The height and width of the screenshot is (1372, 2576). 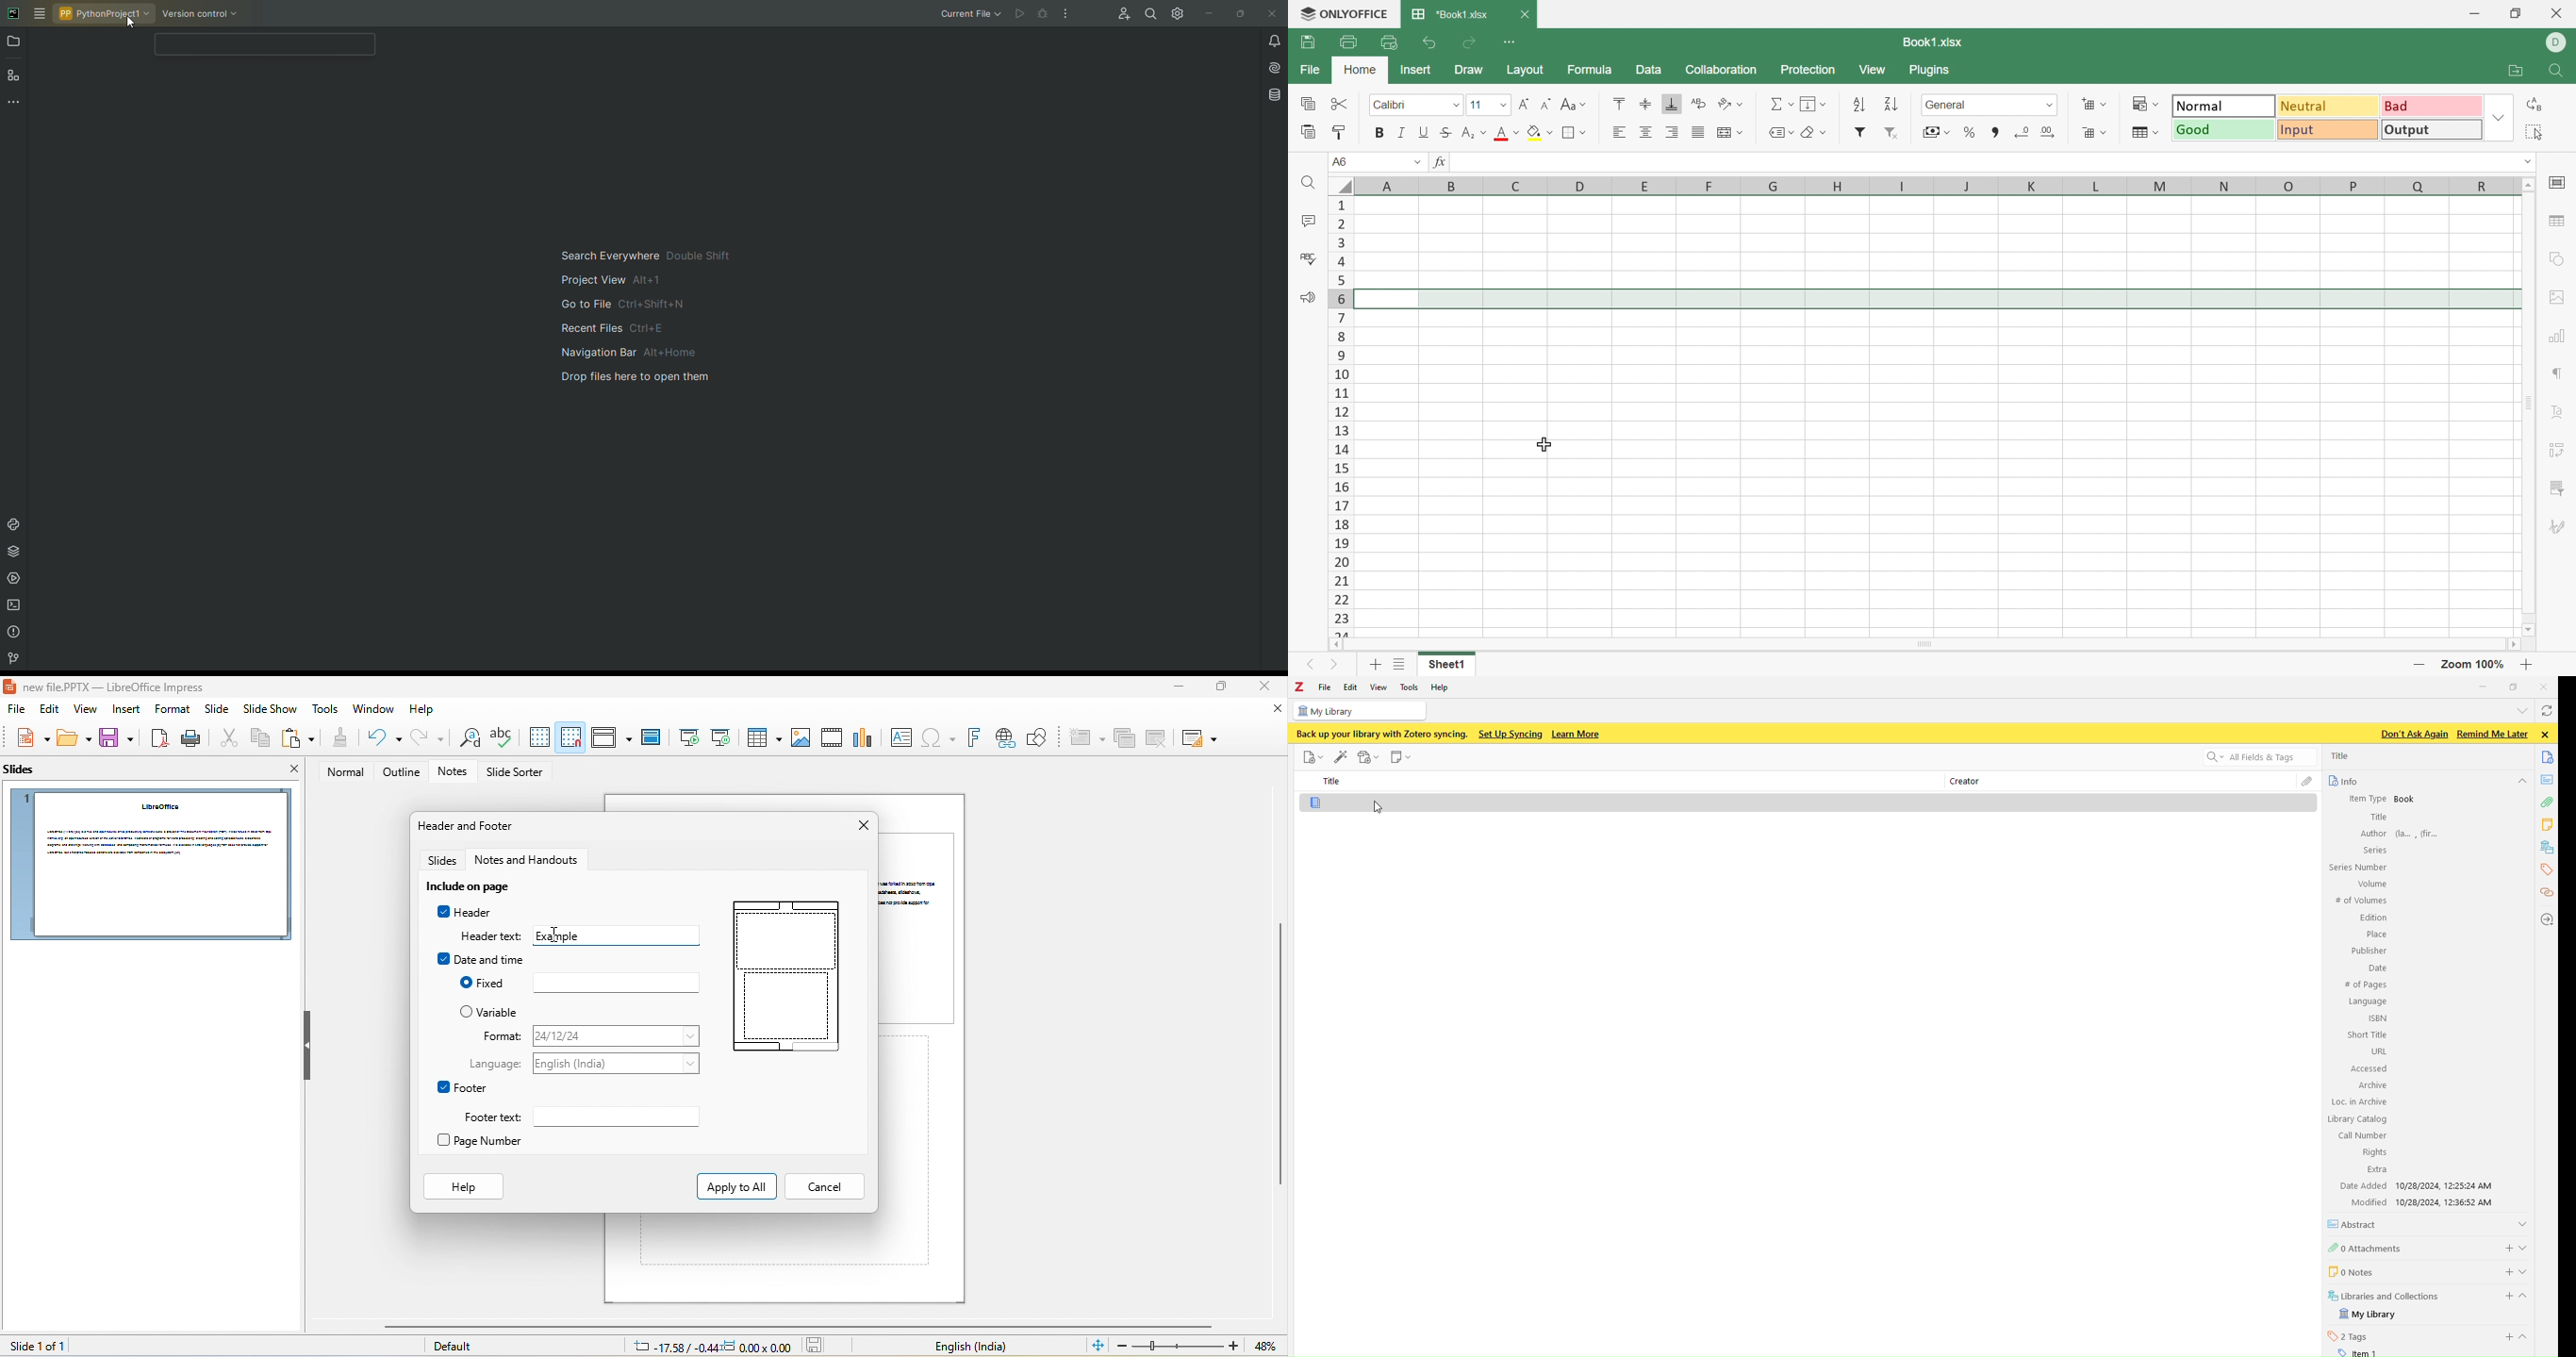 What do you see at coordinates (2358, 1119) in the screenshot?
I see `Library Catalog` at bounding box center [2358, 1119].